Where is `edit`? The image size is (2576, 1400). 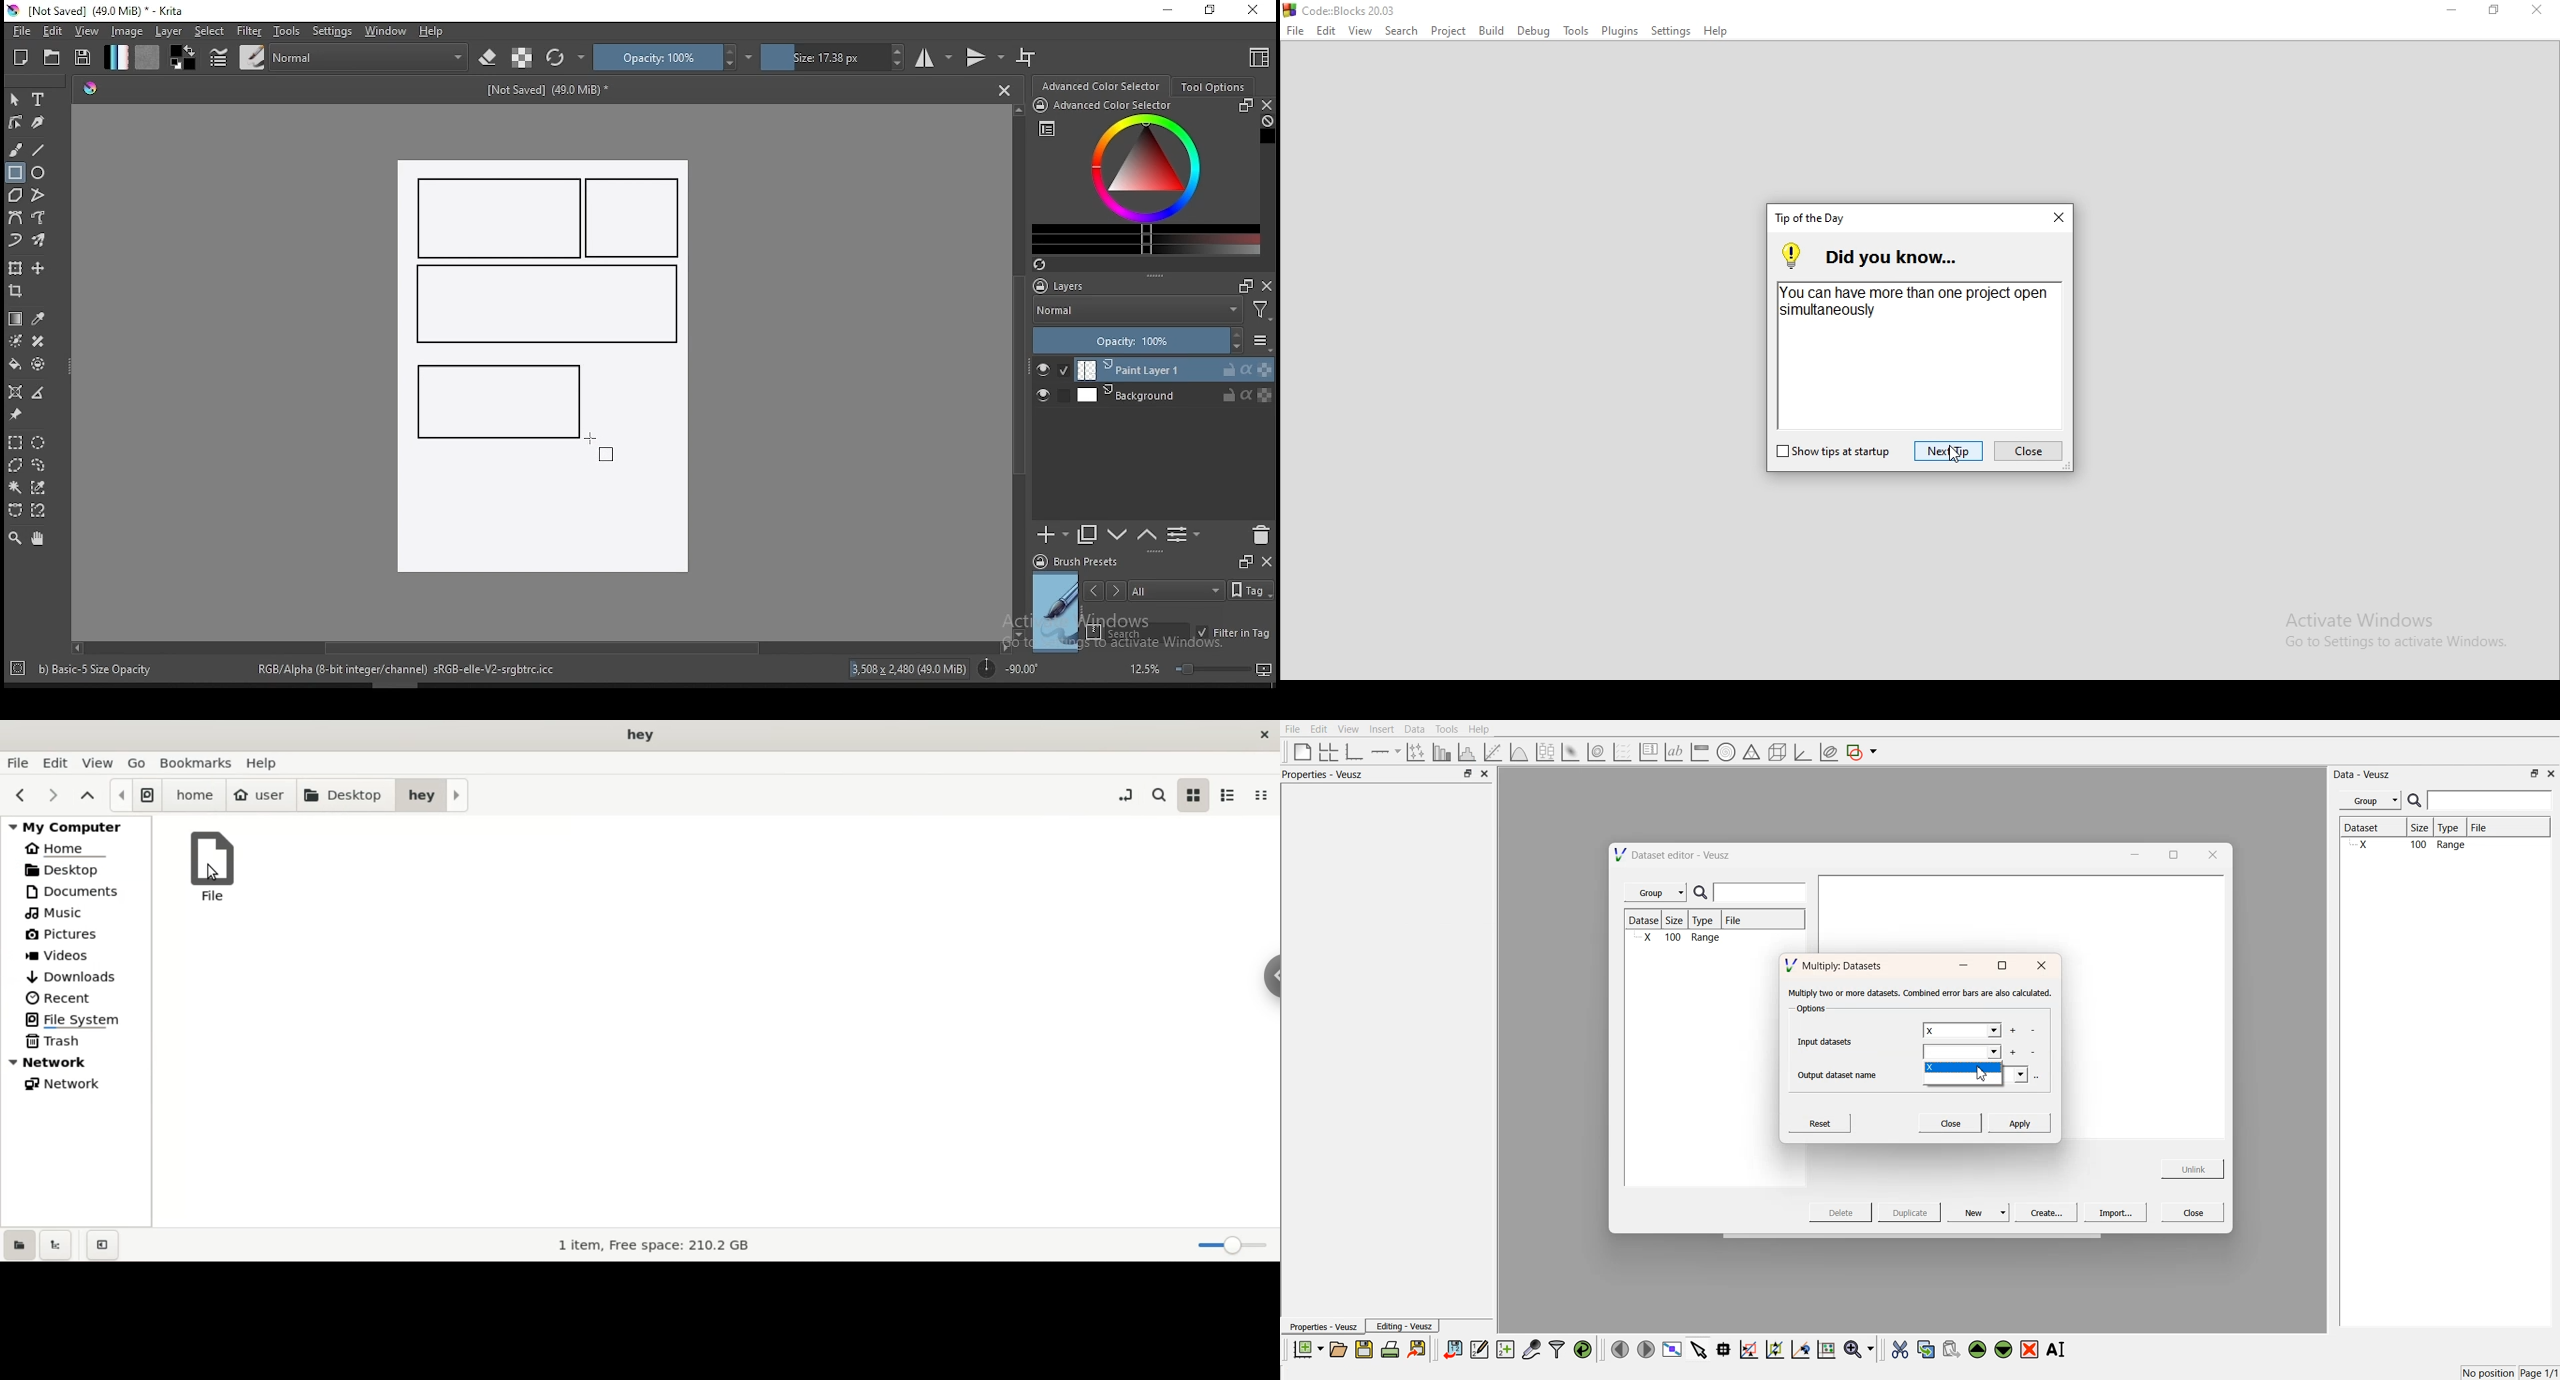
edit is located at coordinates (57, 763).